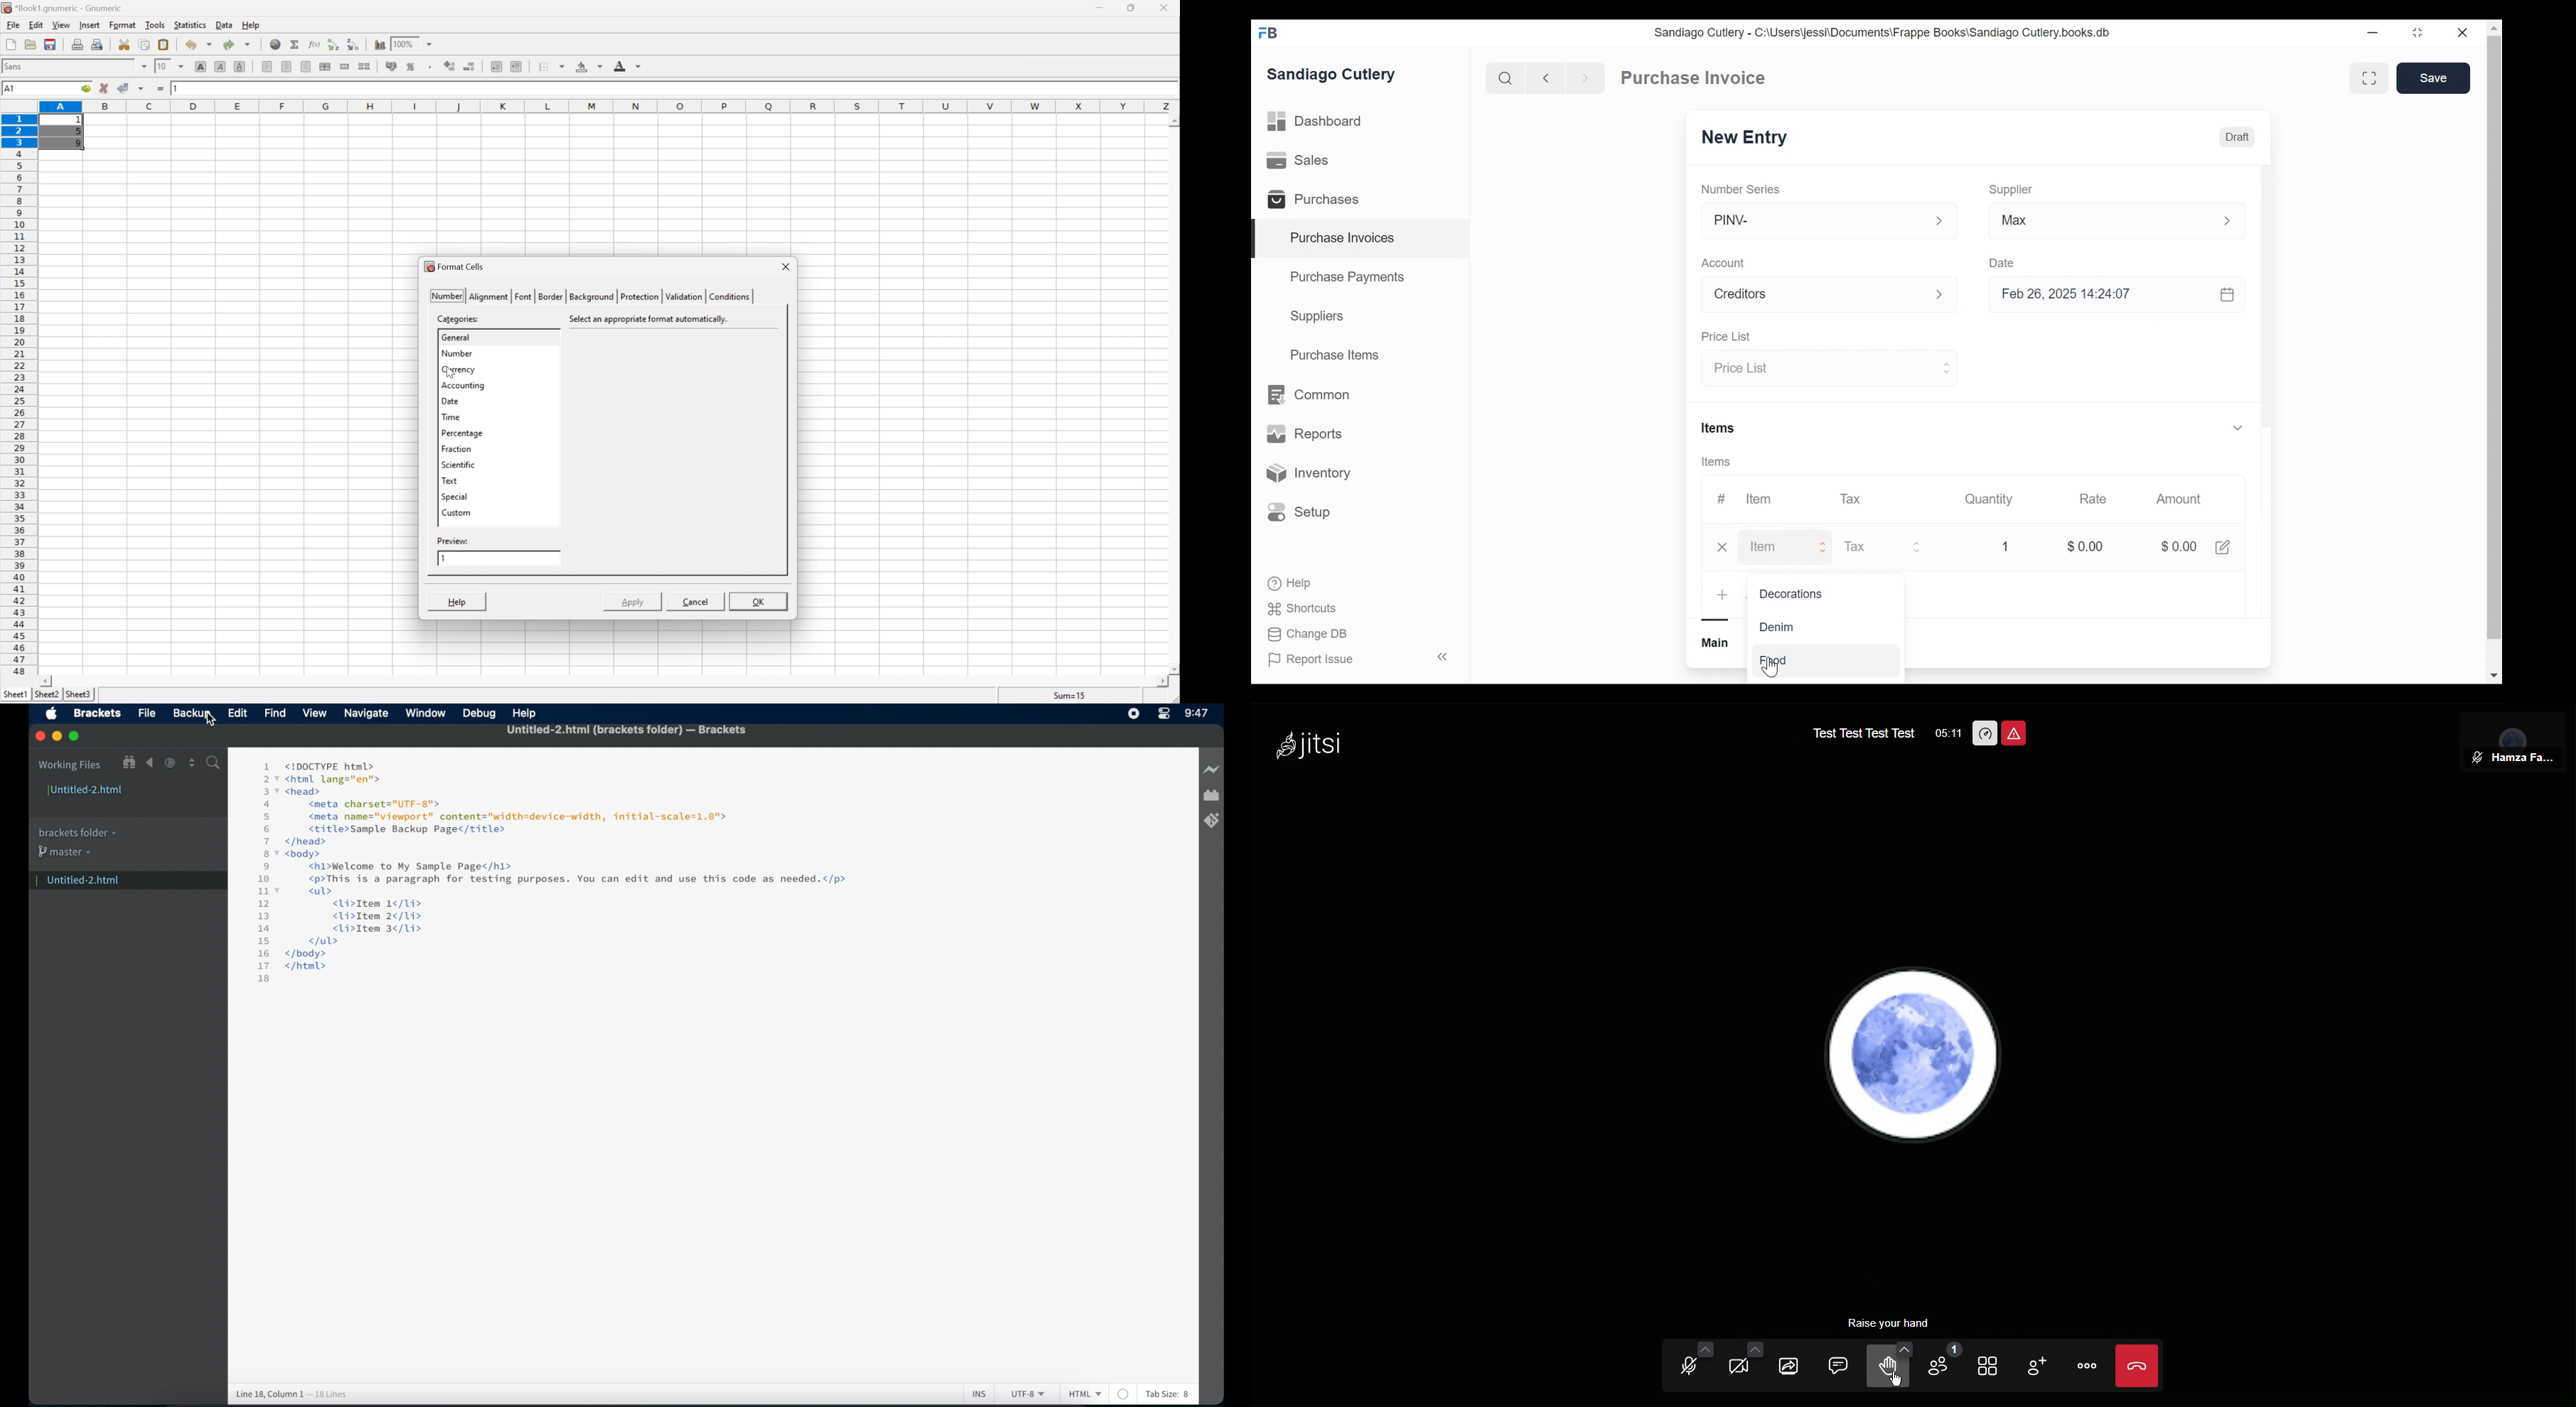  Describe the element at coordinates (76, 833) in the screenshot. I see `brackets folder menu` at that location.